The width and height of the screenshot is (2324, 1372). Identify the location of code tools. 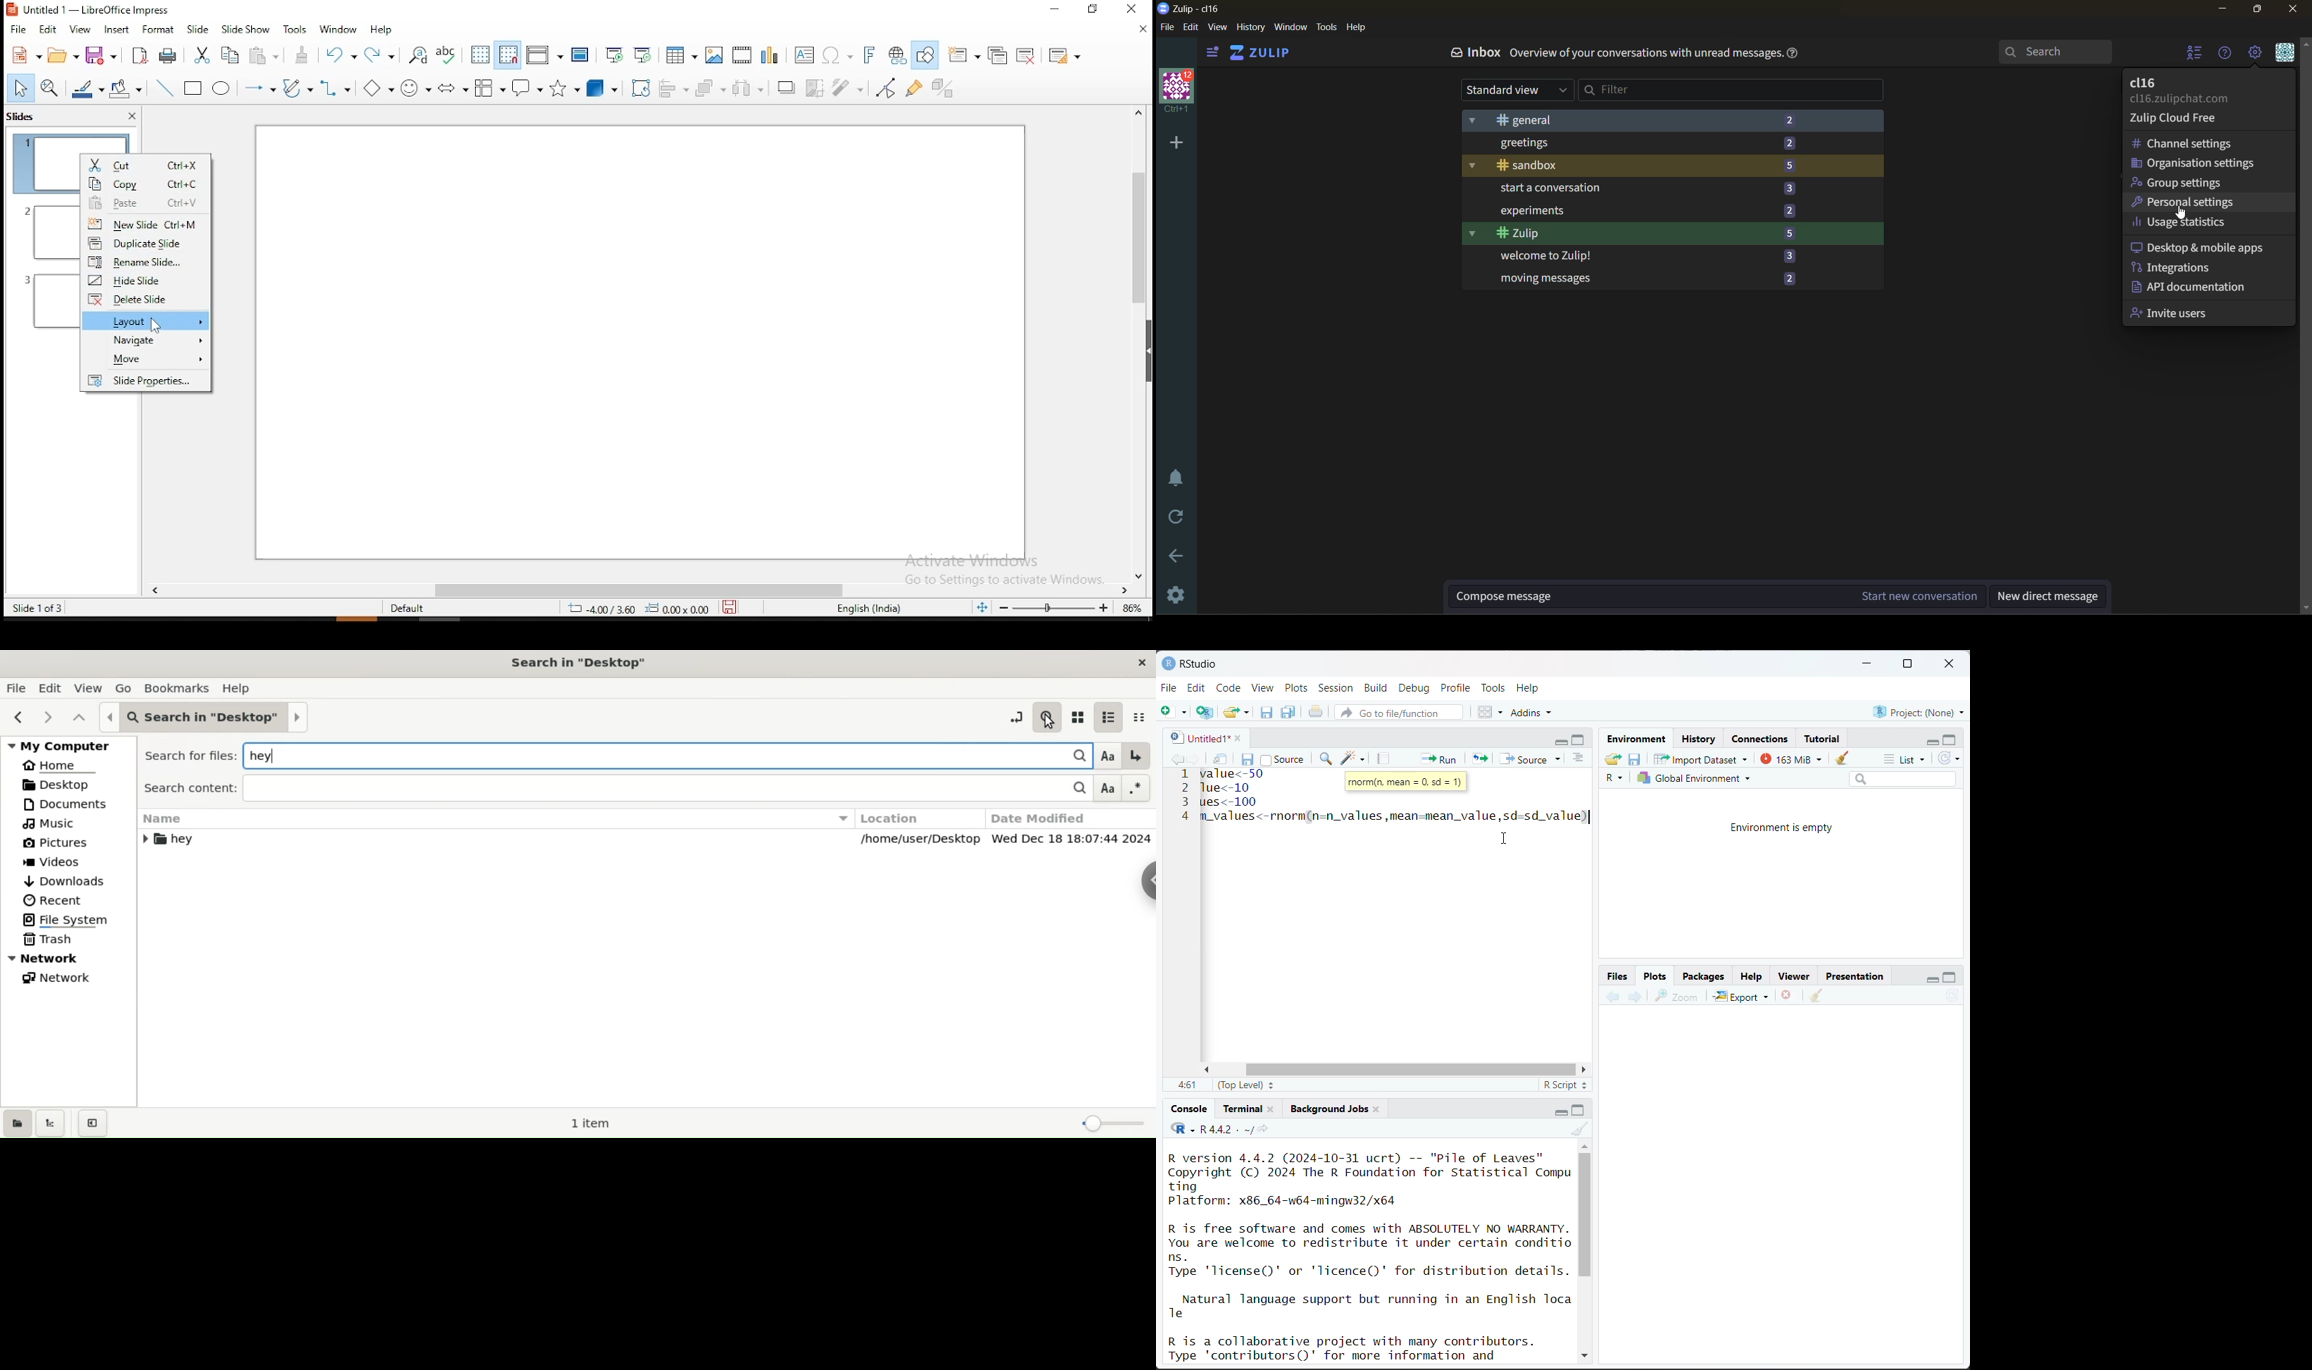
(1353, 758).